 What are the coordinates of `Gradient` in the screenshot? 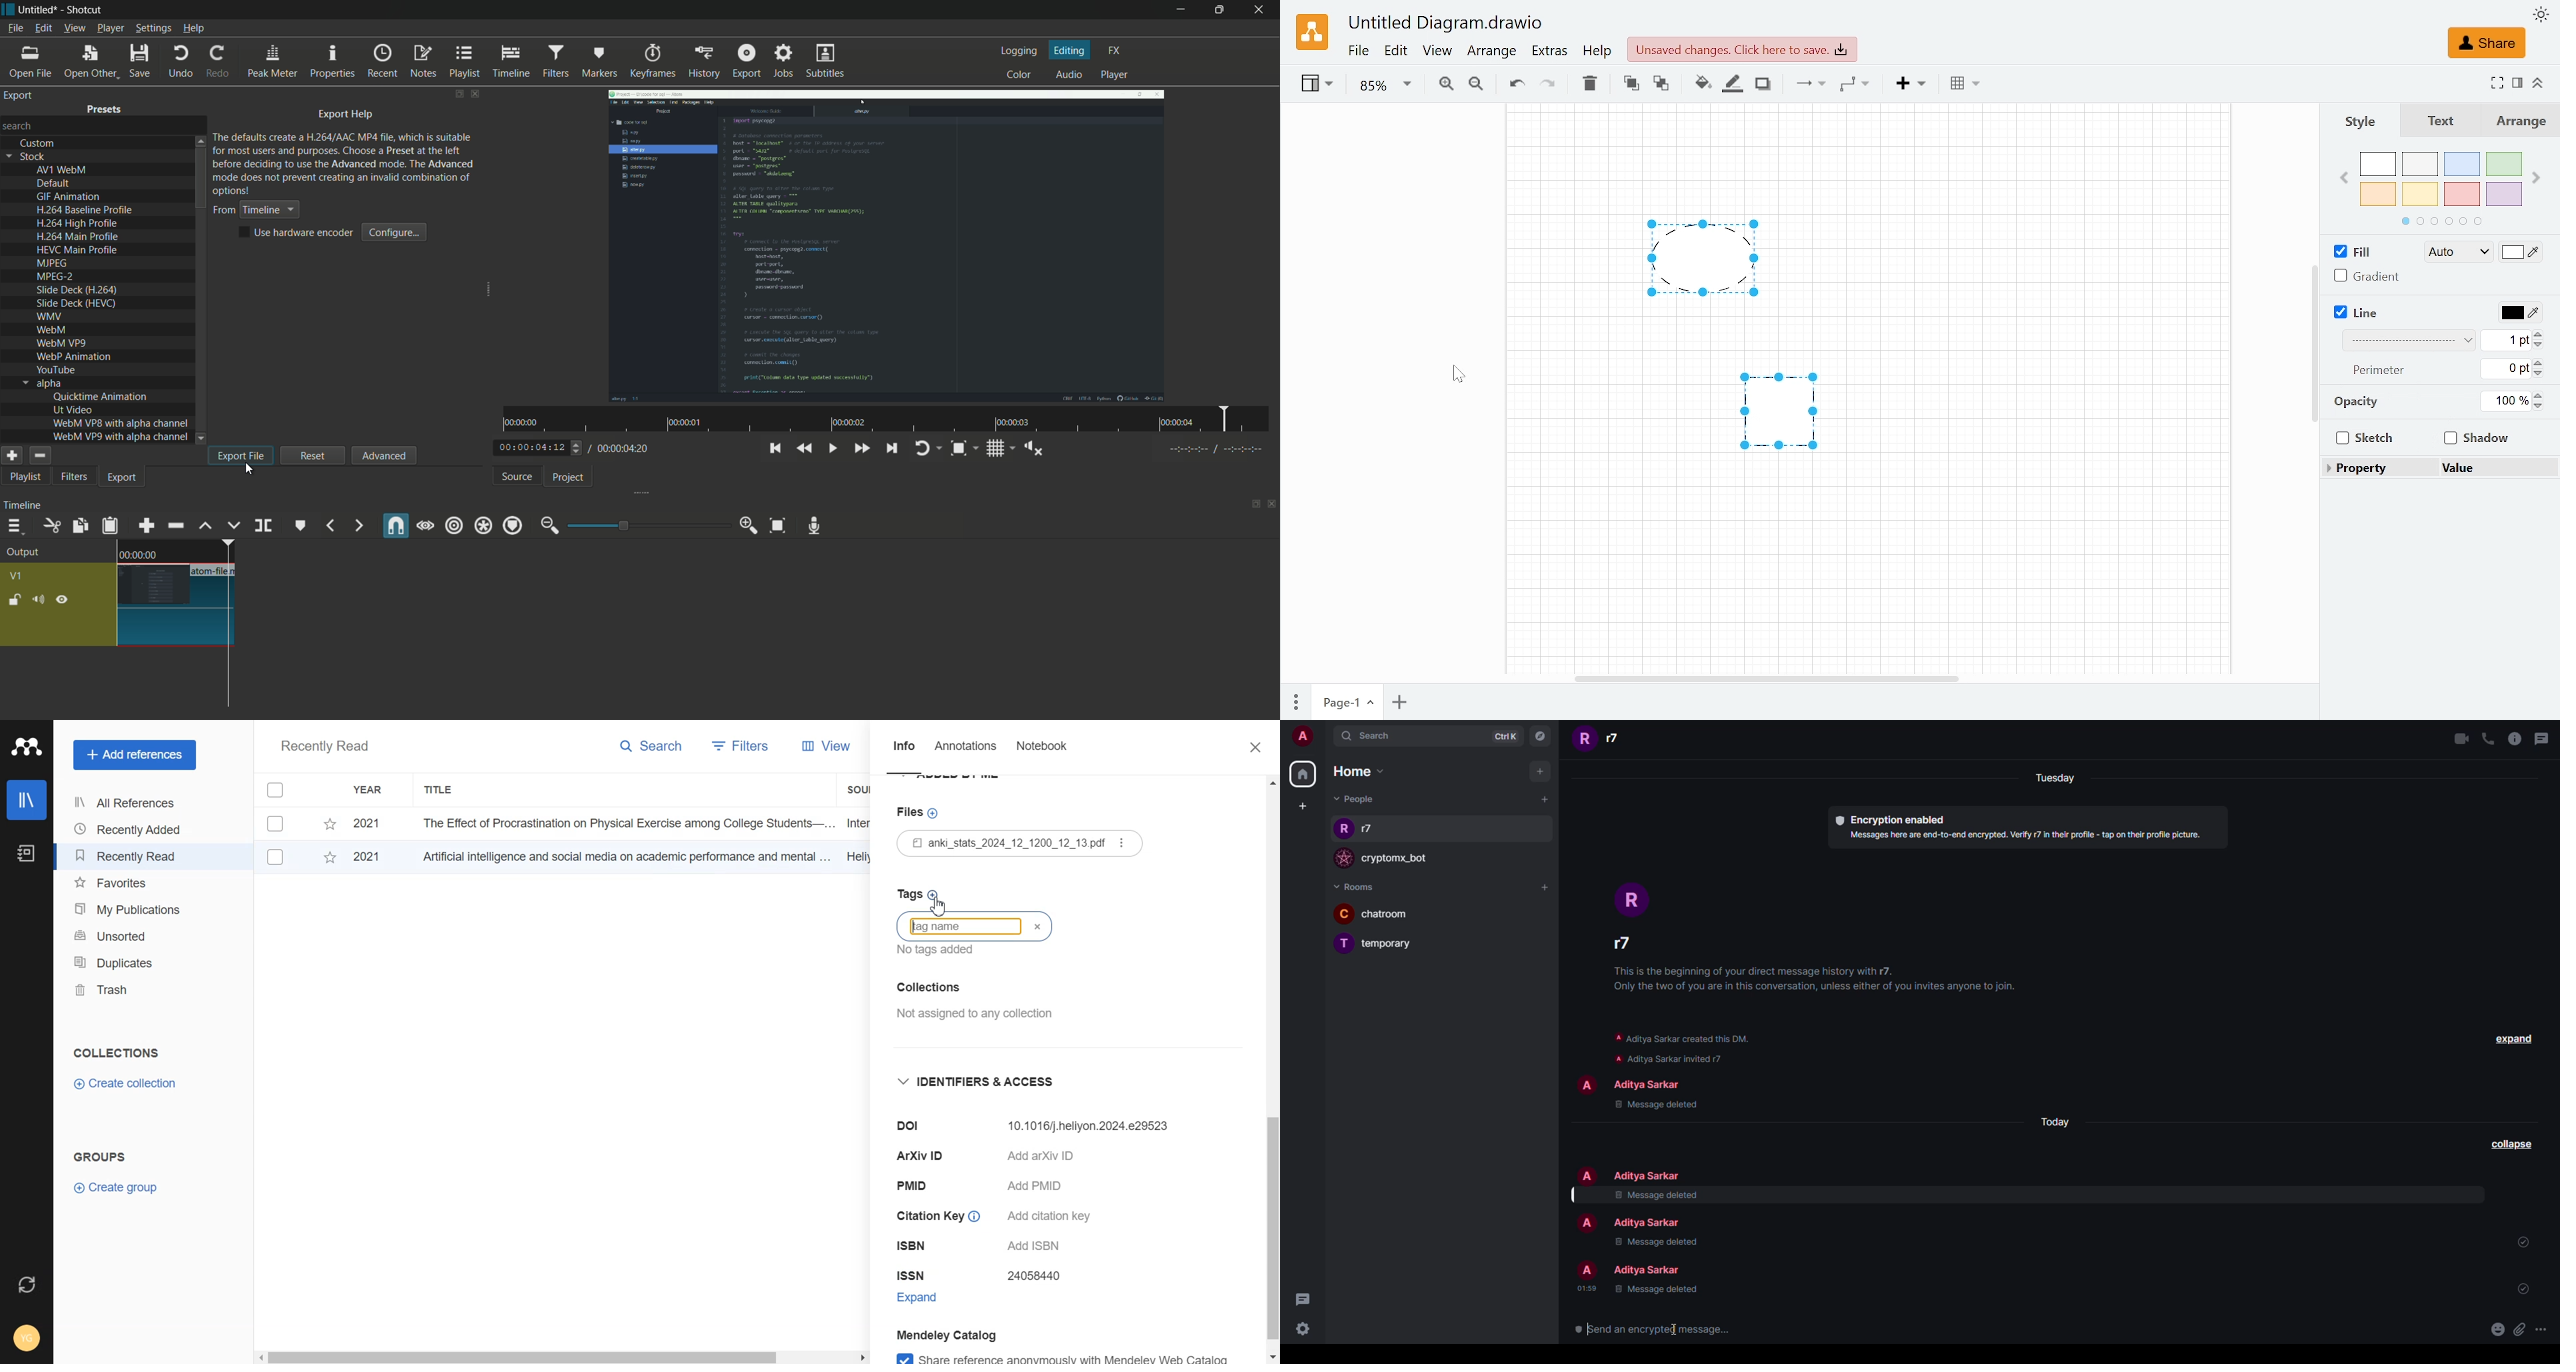 It's located at (2373, 277).